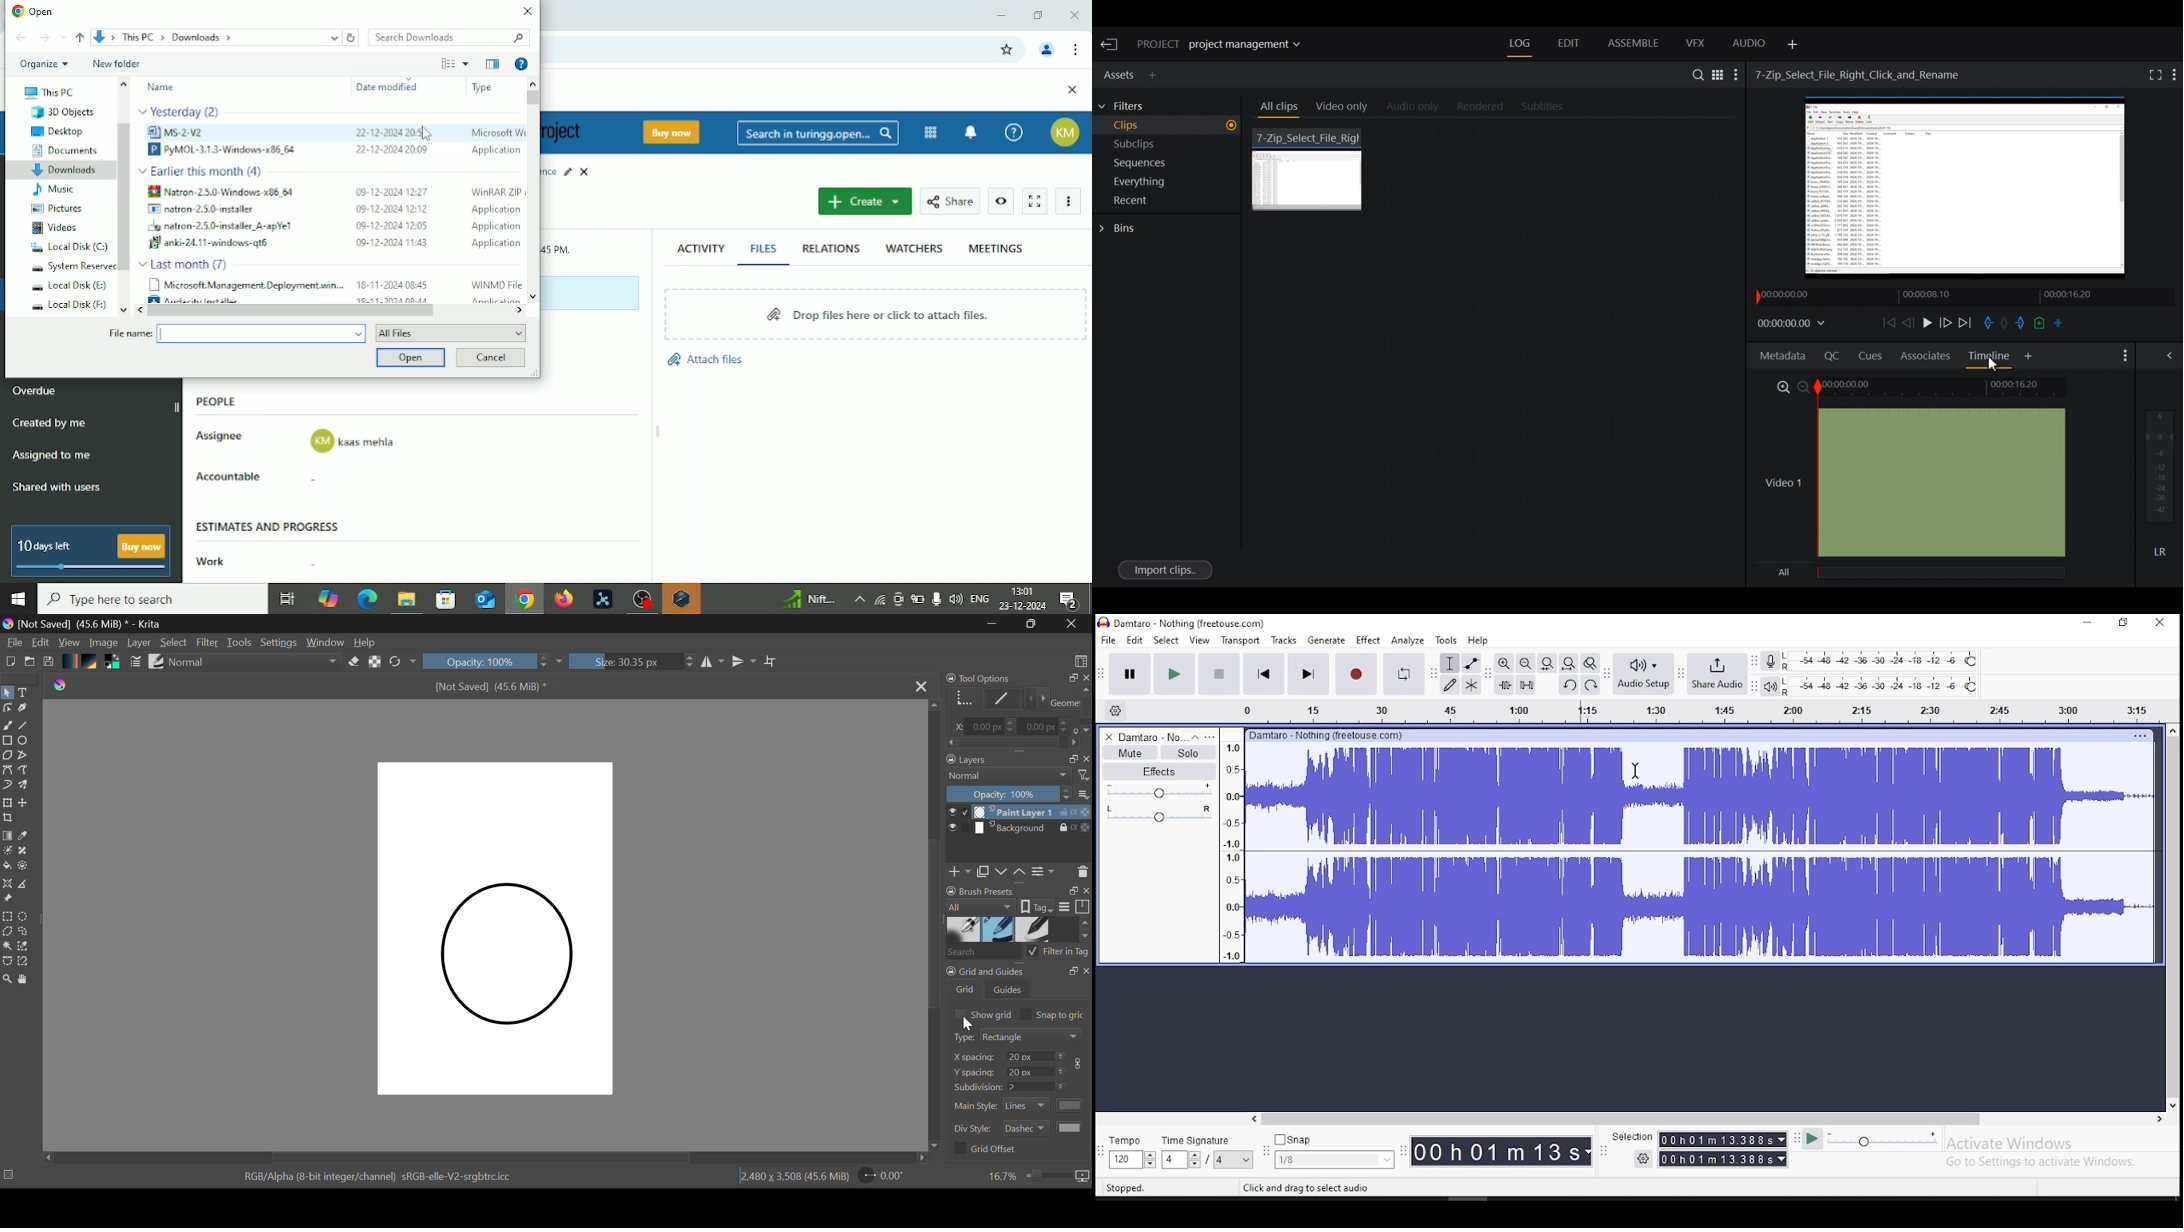 This screenshot has width=2184, height=1232. I want to click on close window, so click(2161, 623).